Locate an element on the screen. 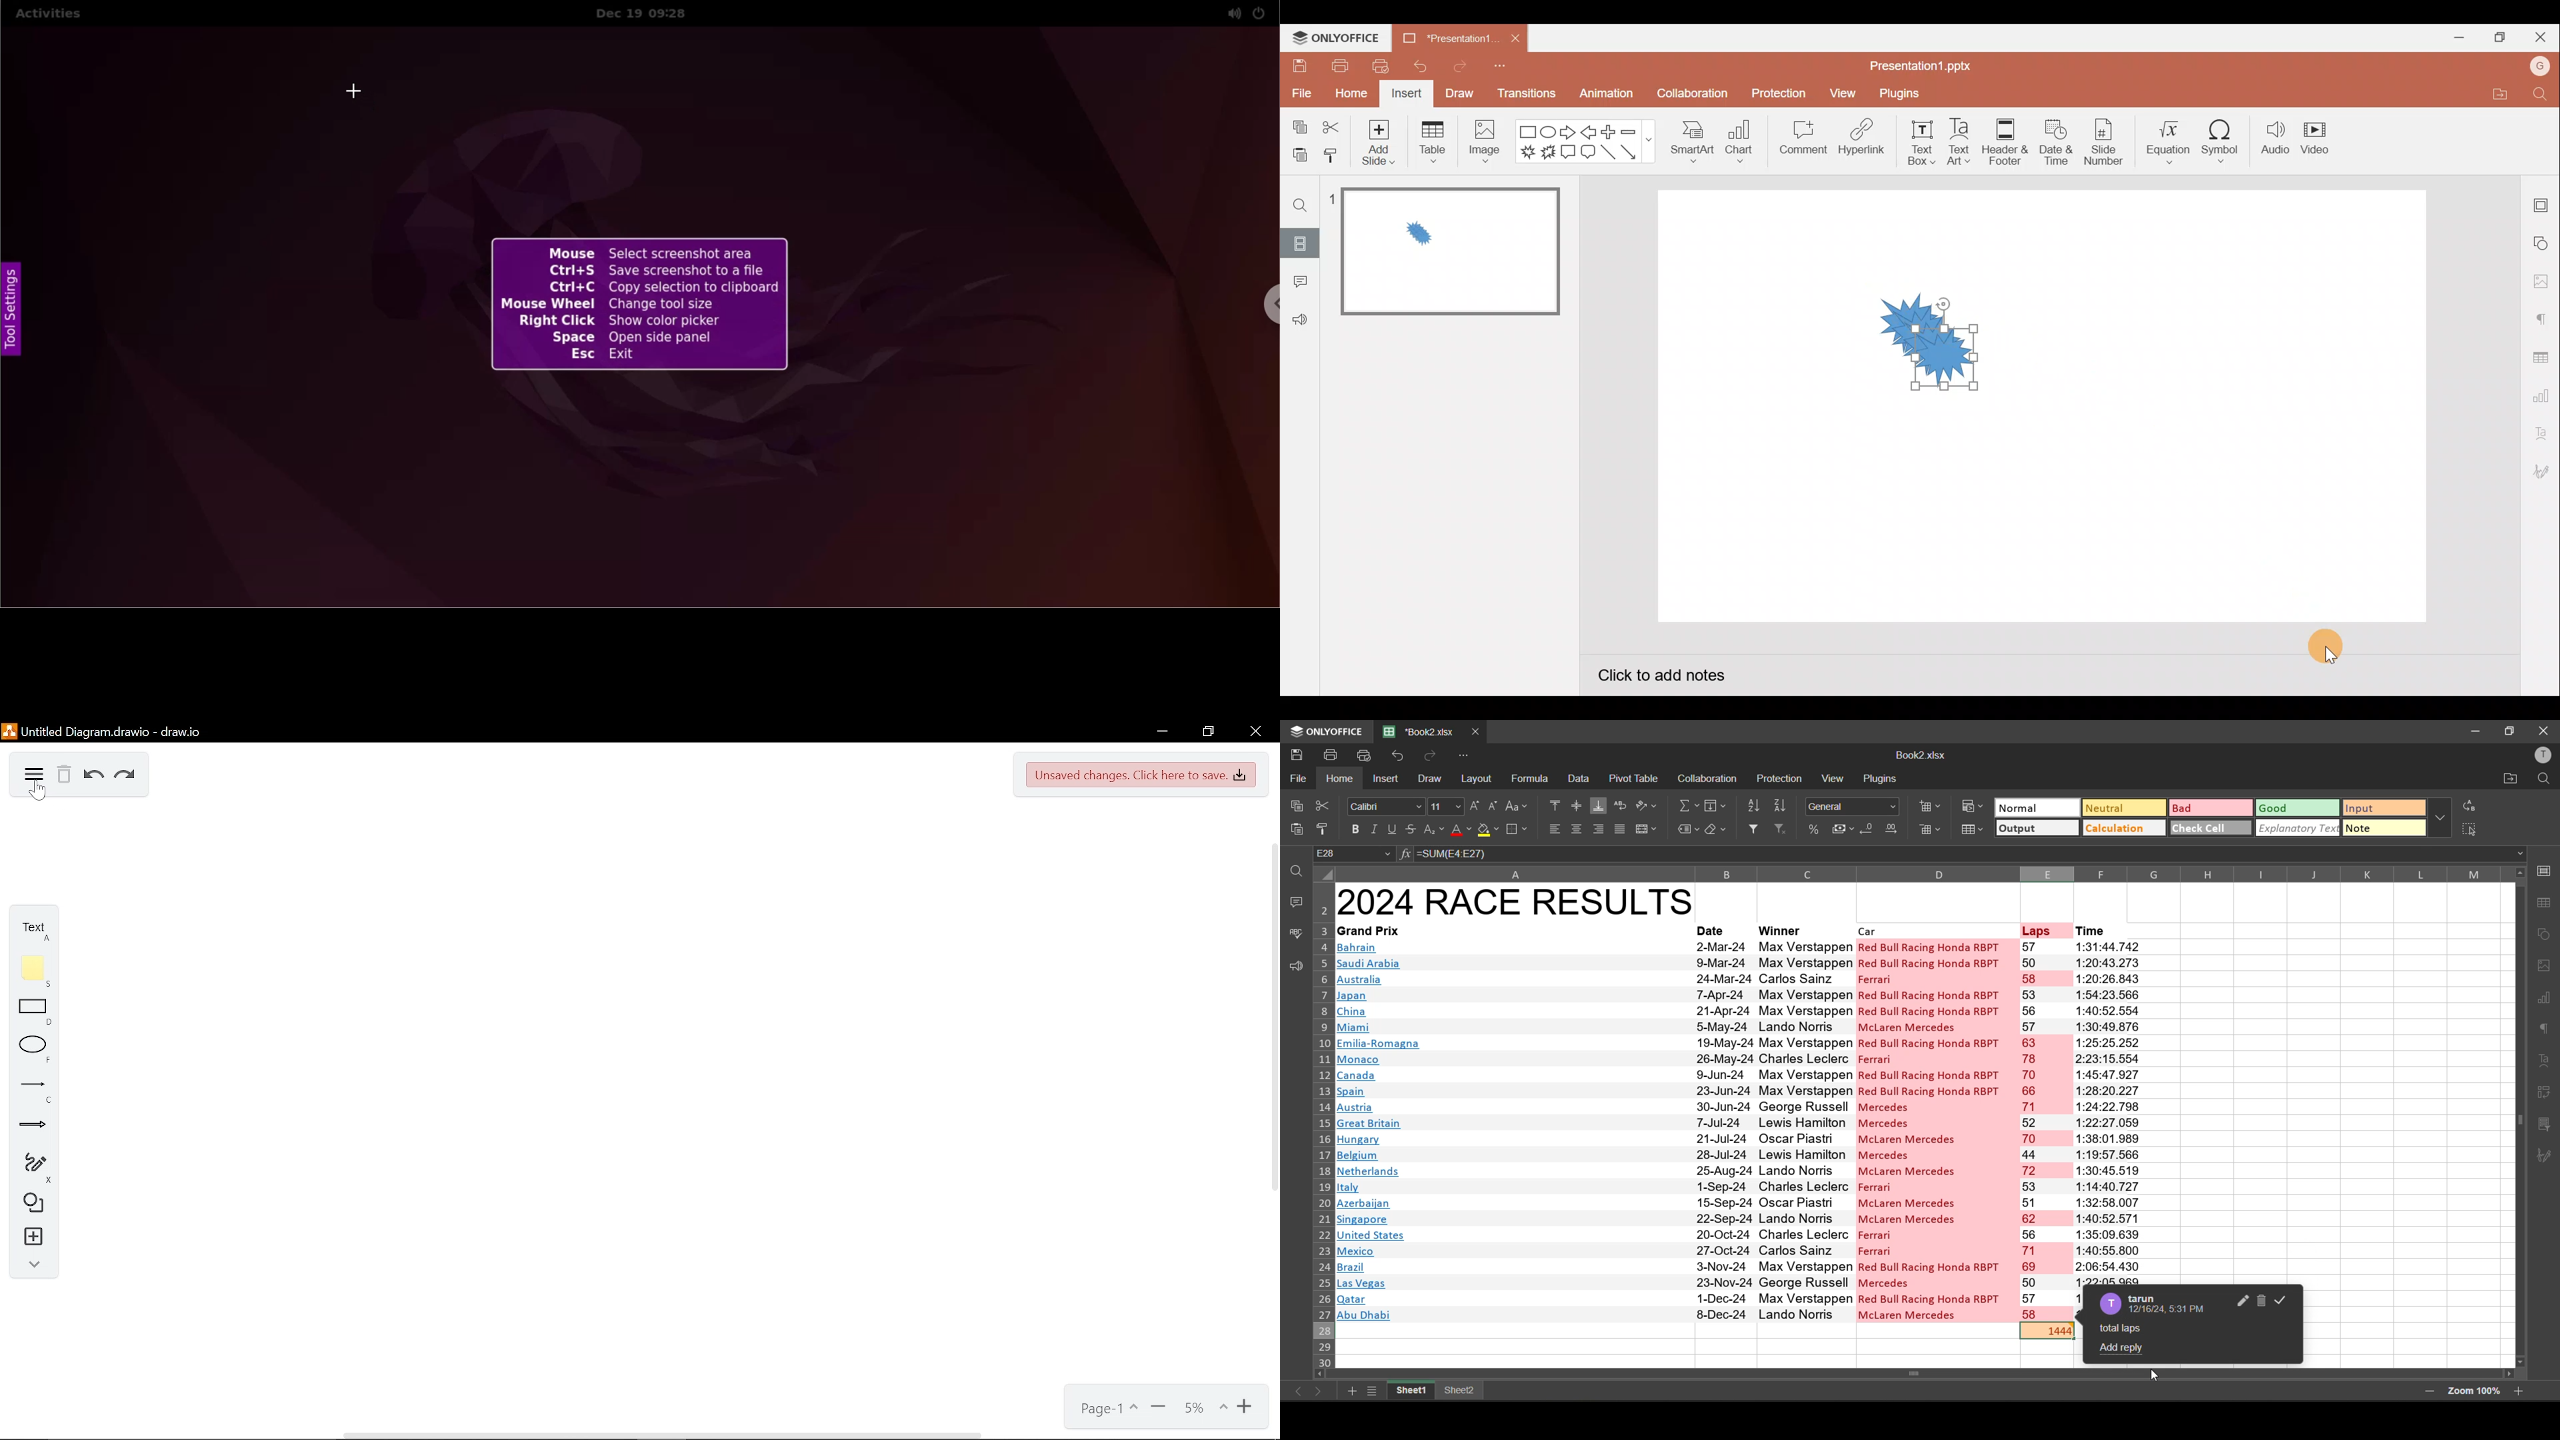  save is located at coordinates (1297, 755).